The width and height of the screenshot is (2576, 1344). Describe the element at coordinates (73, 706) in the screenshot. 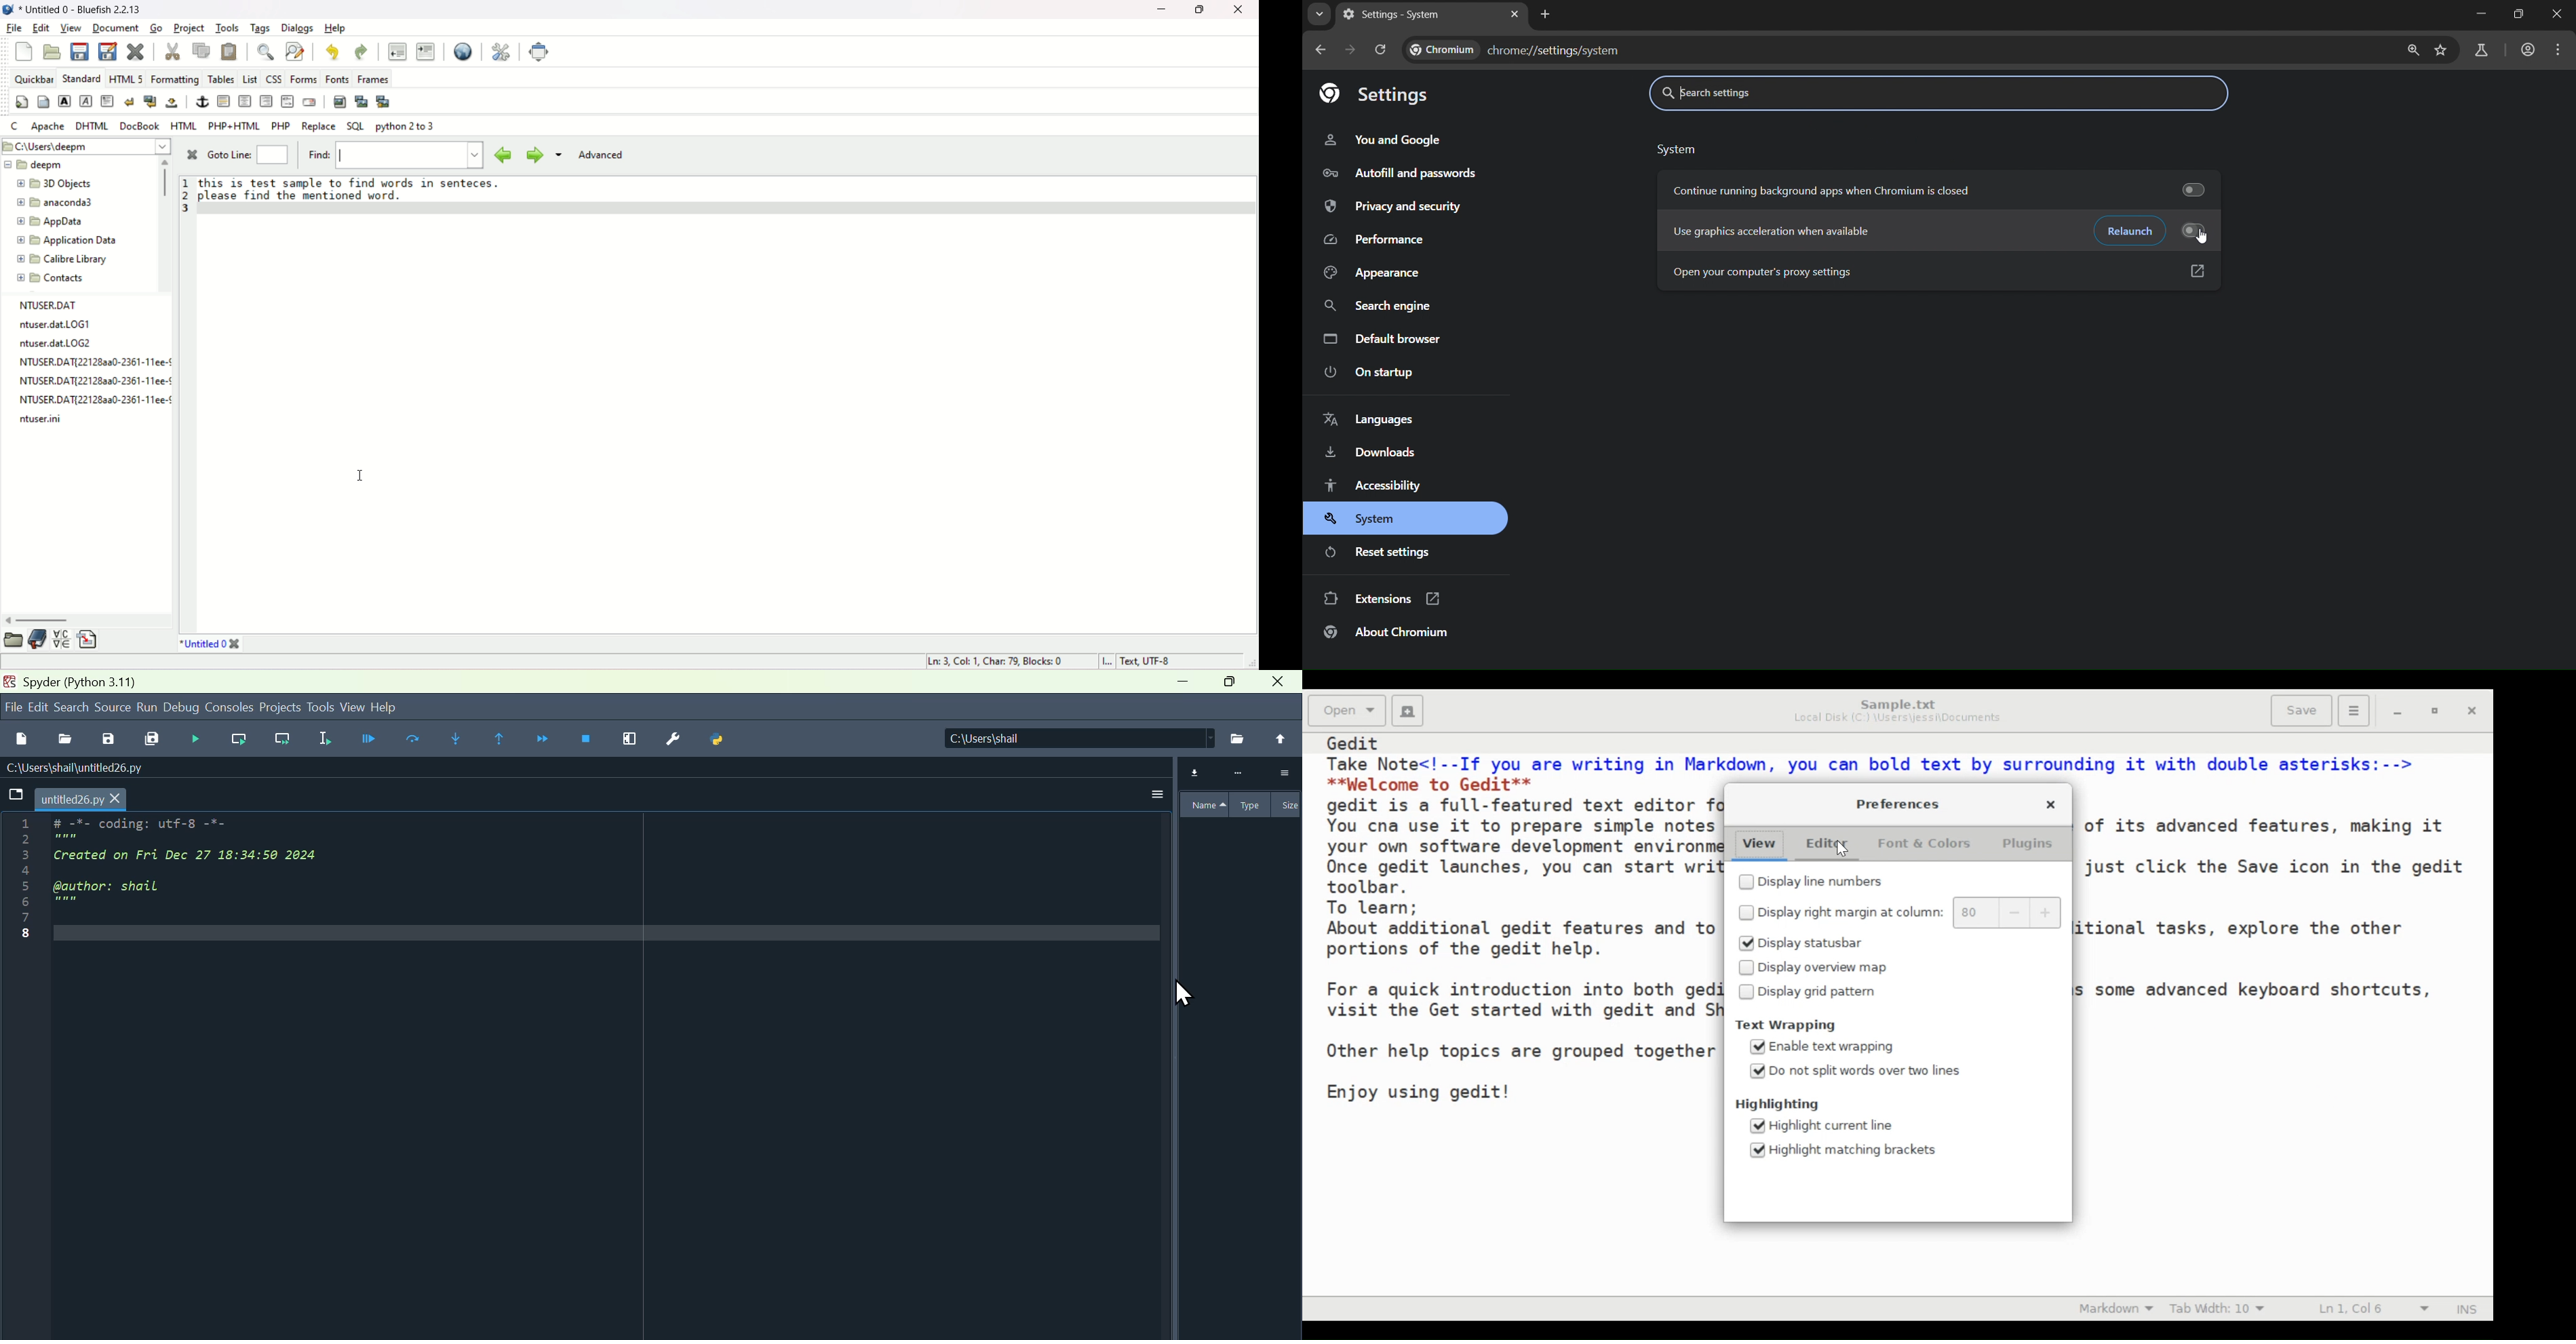

I see `search` at that location.